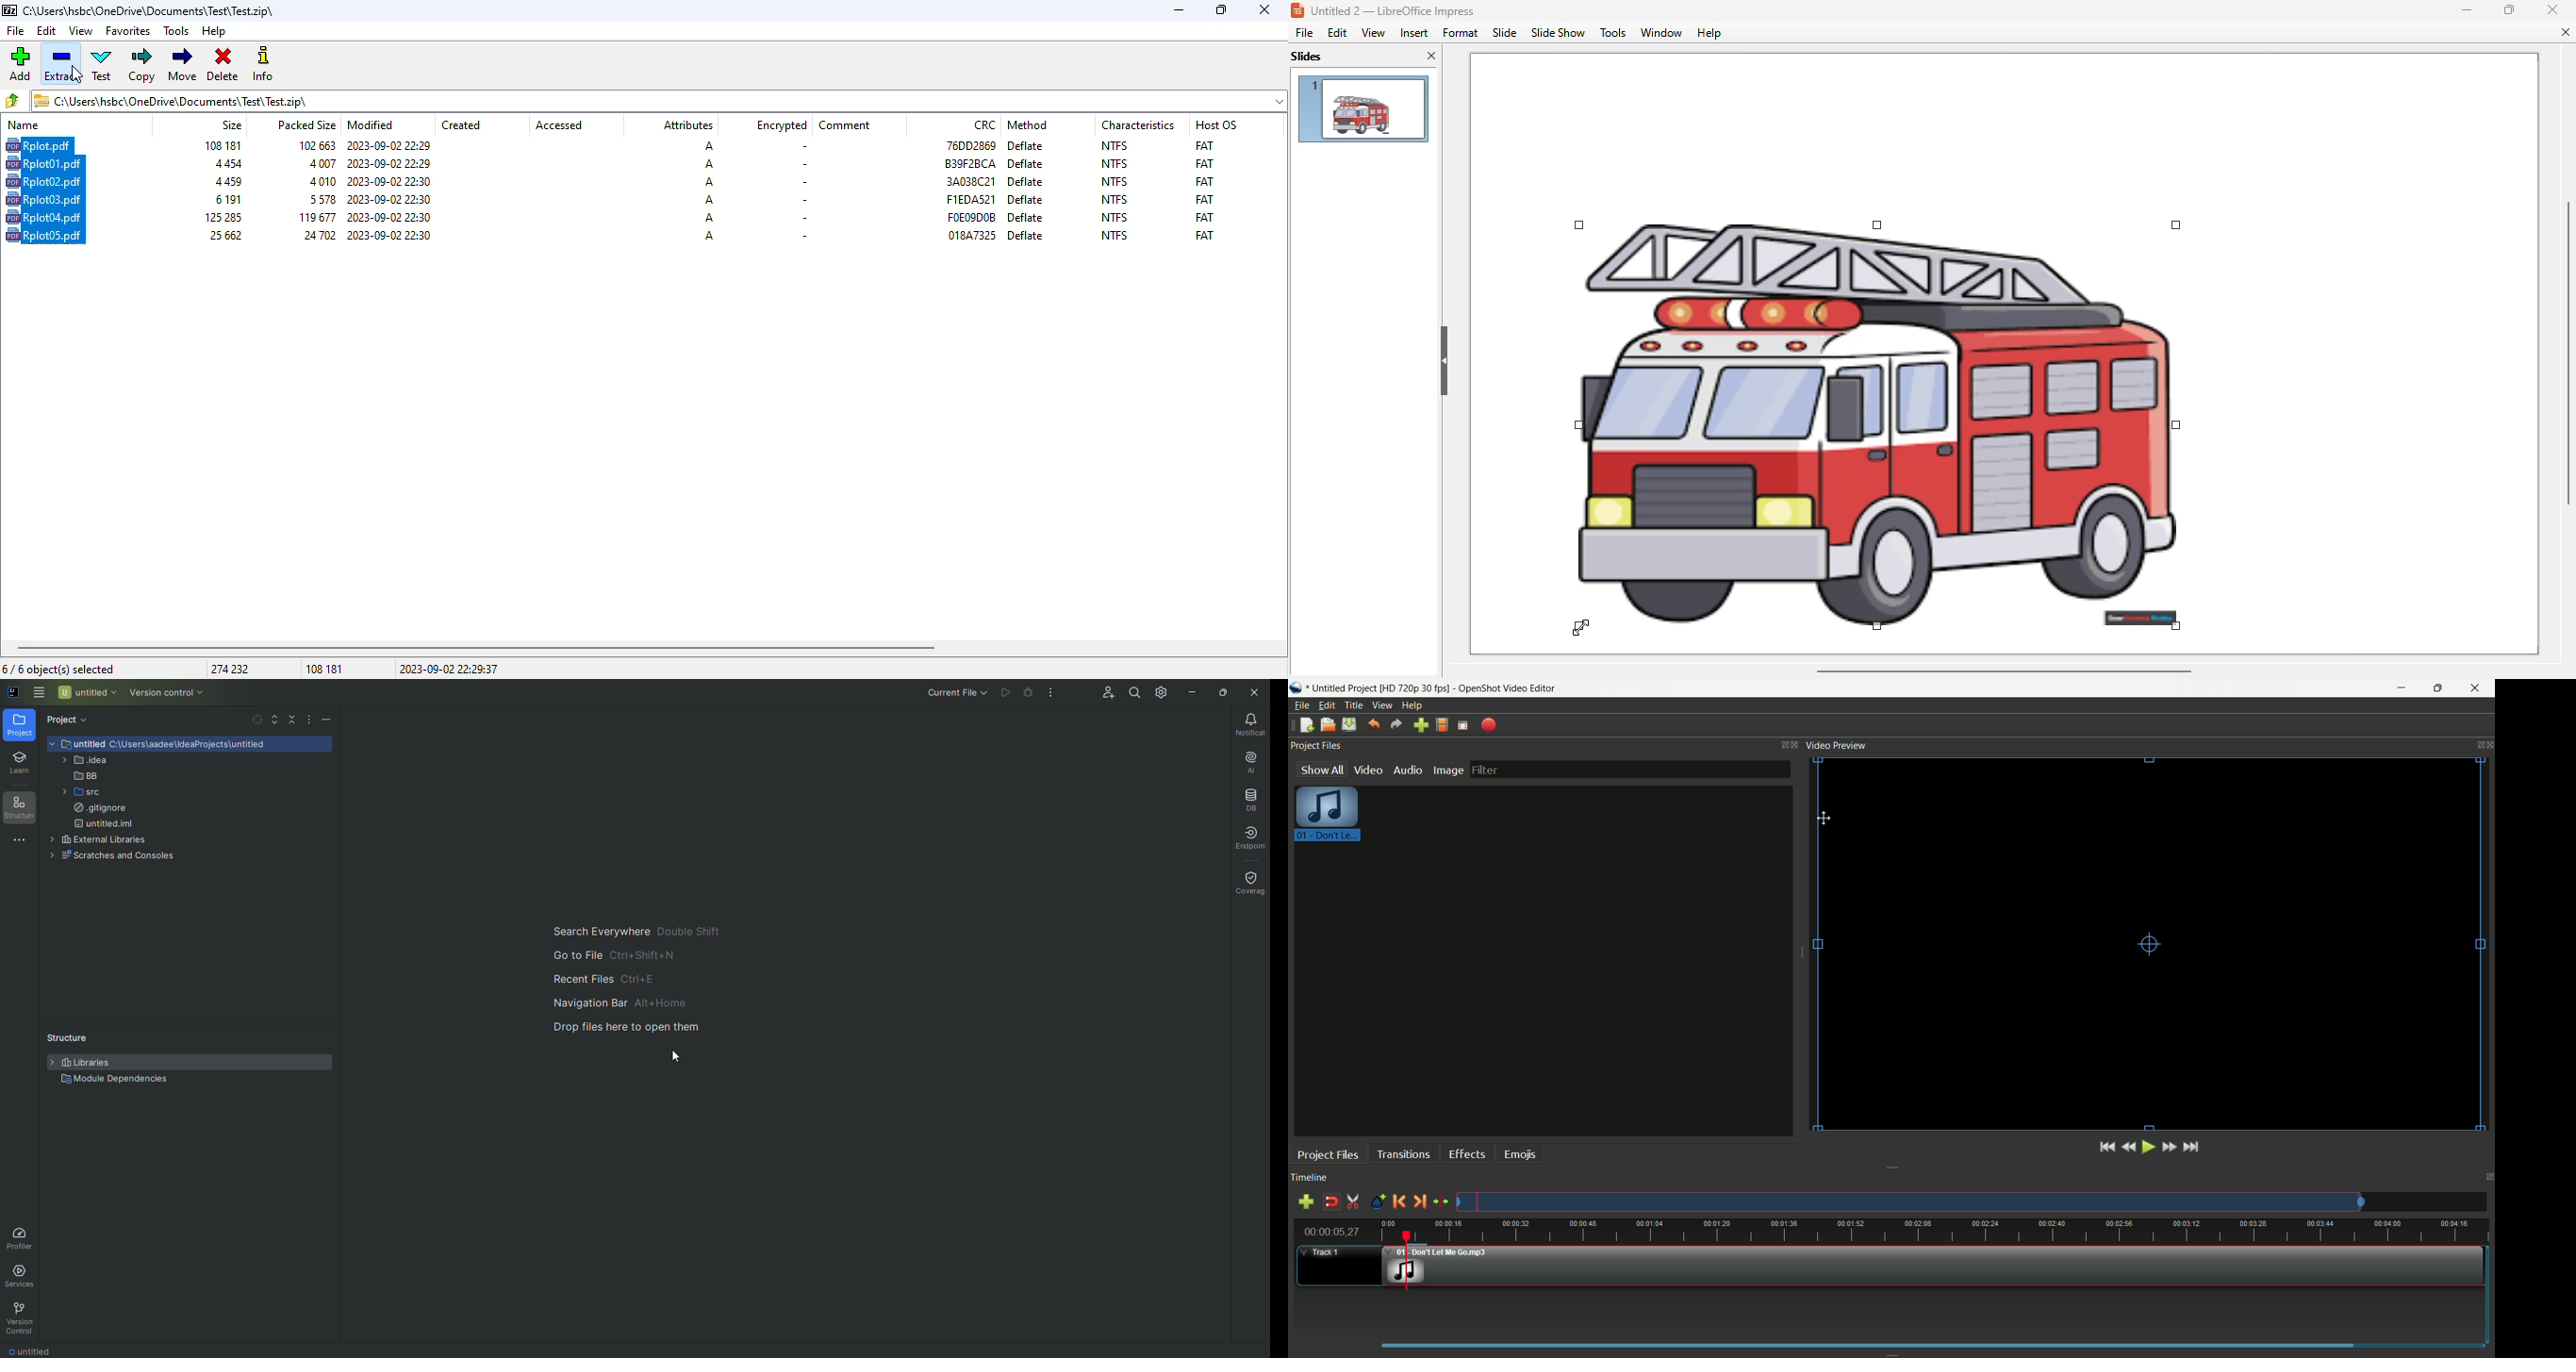  I want to click on deflate, so click(1027, 217).